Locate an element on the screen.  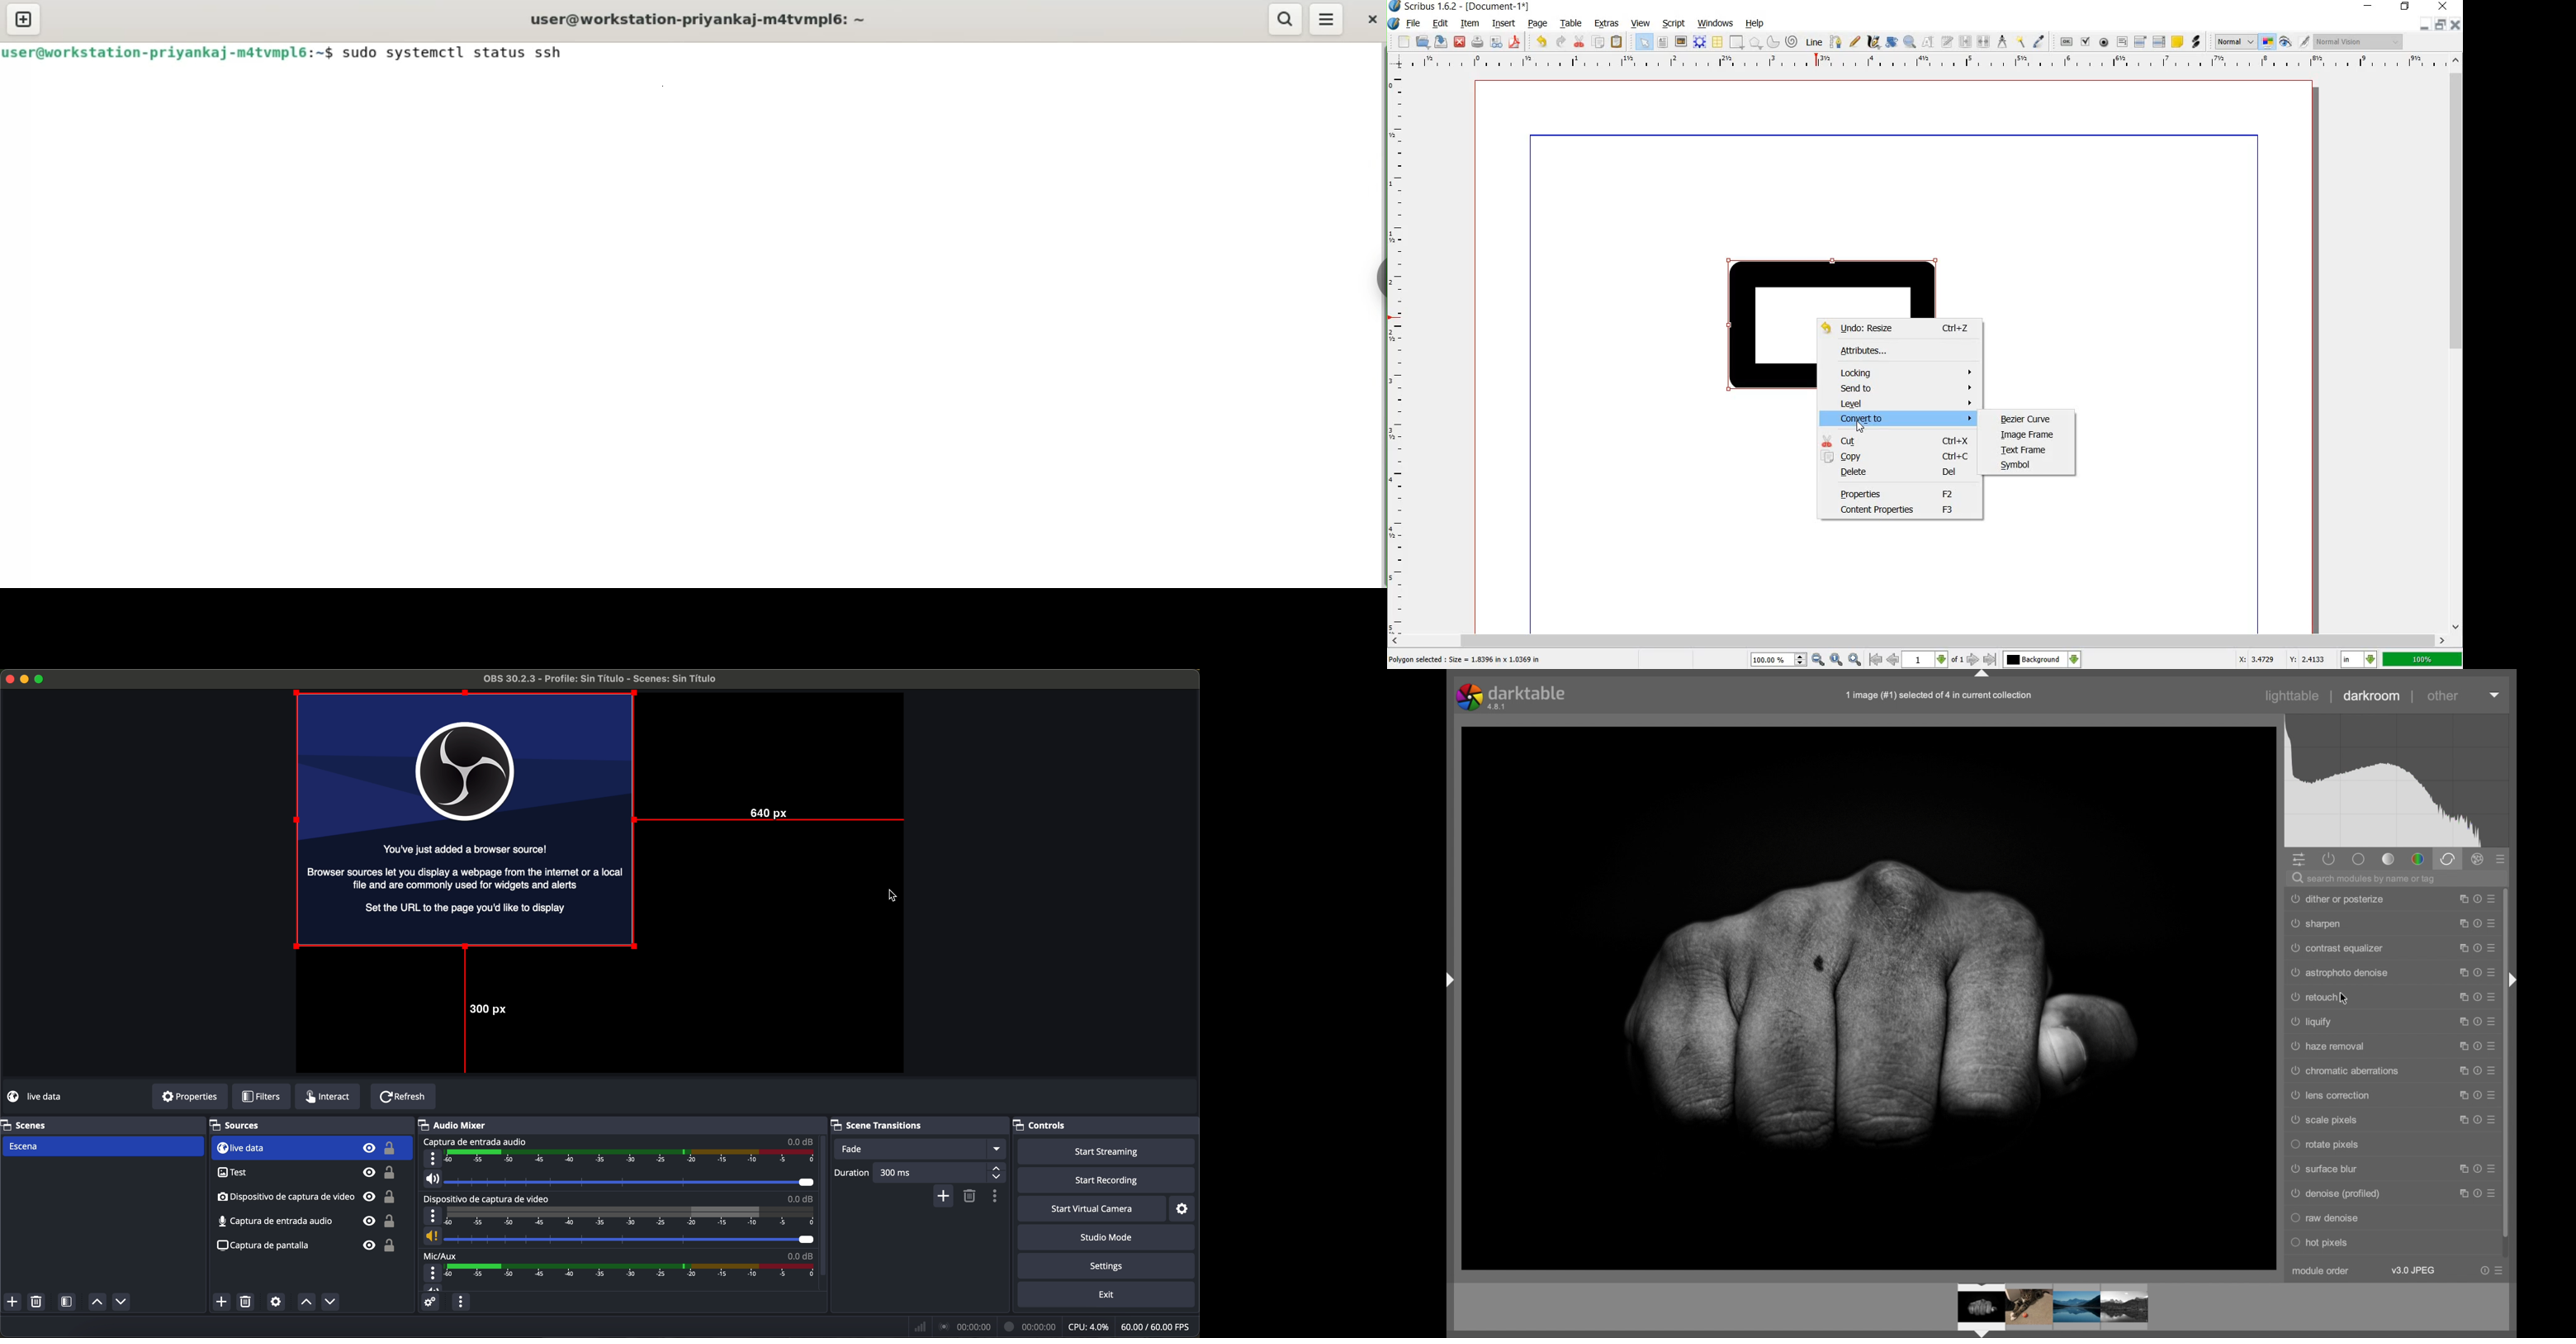
file is located at coordinates (1413, 25).